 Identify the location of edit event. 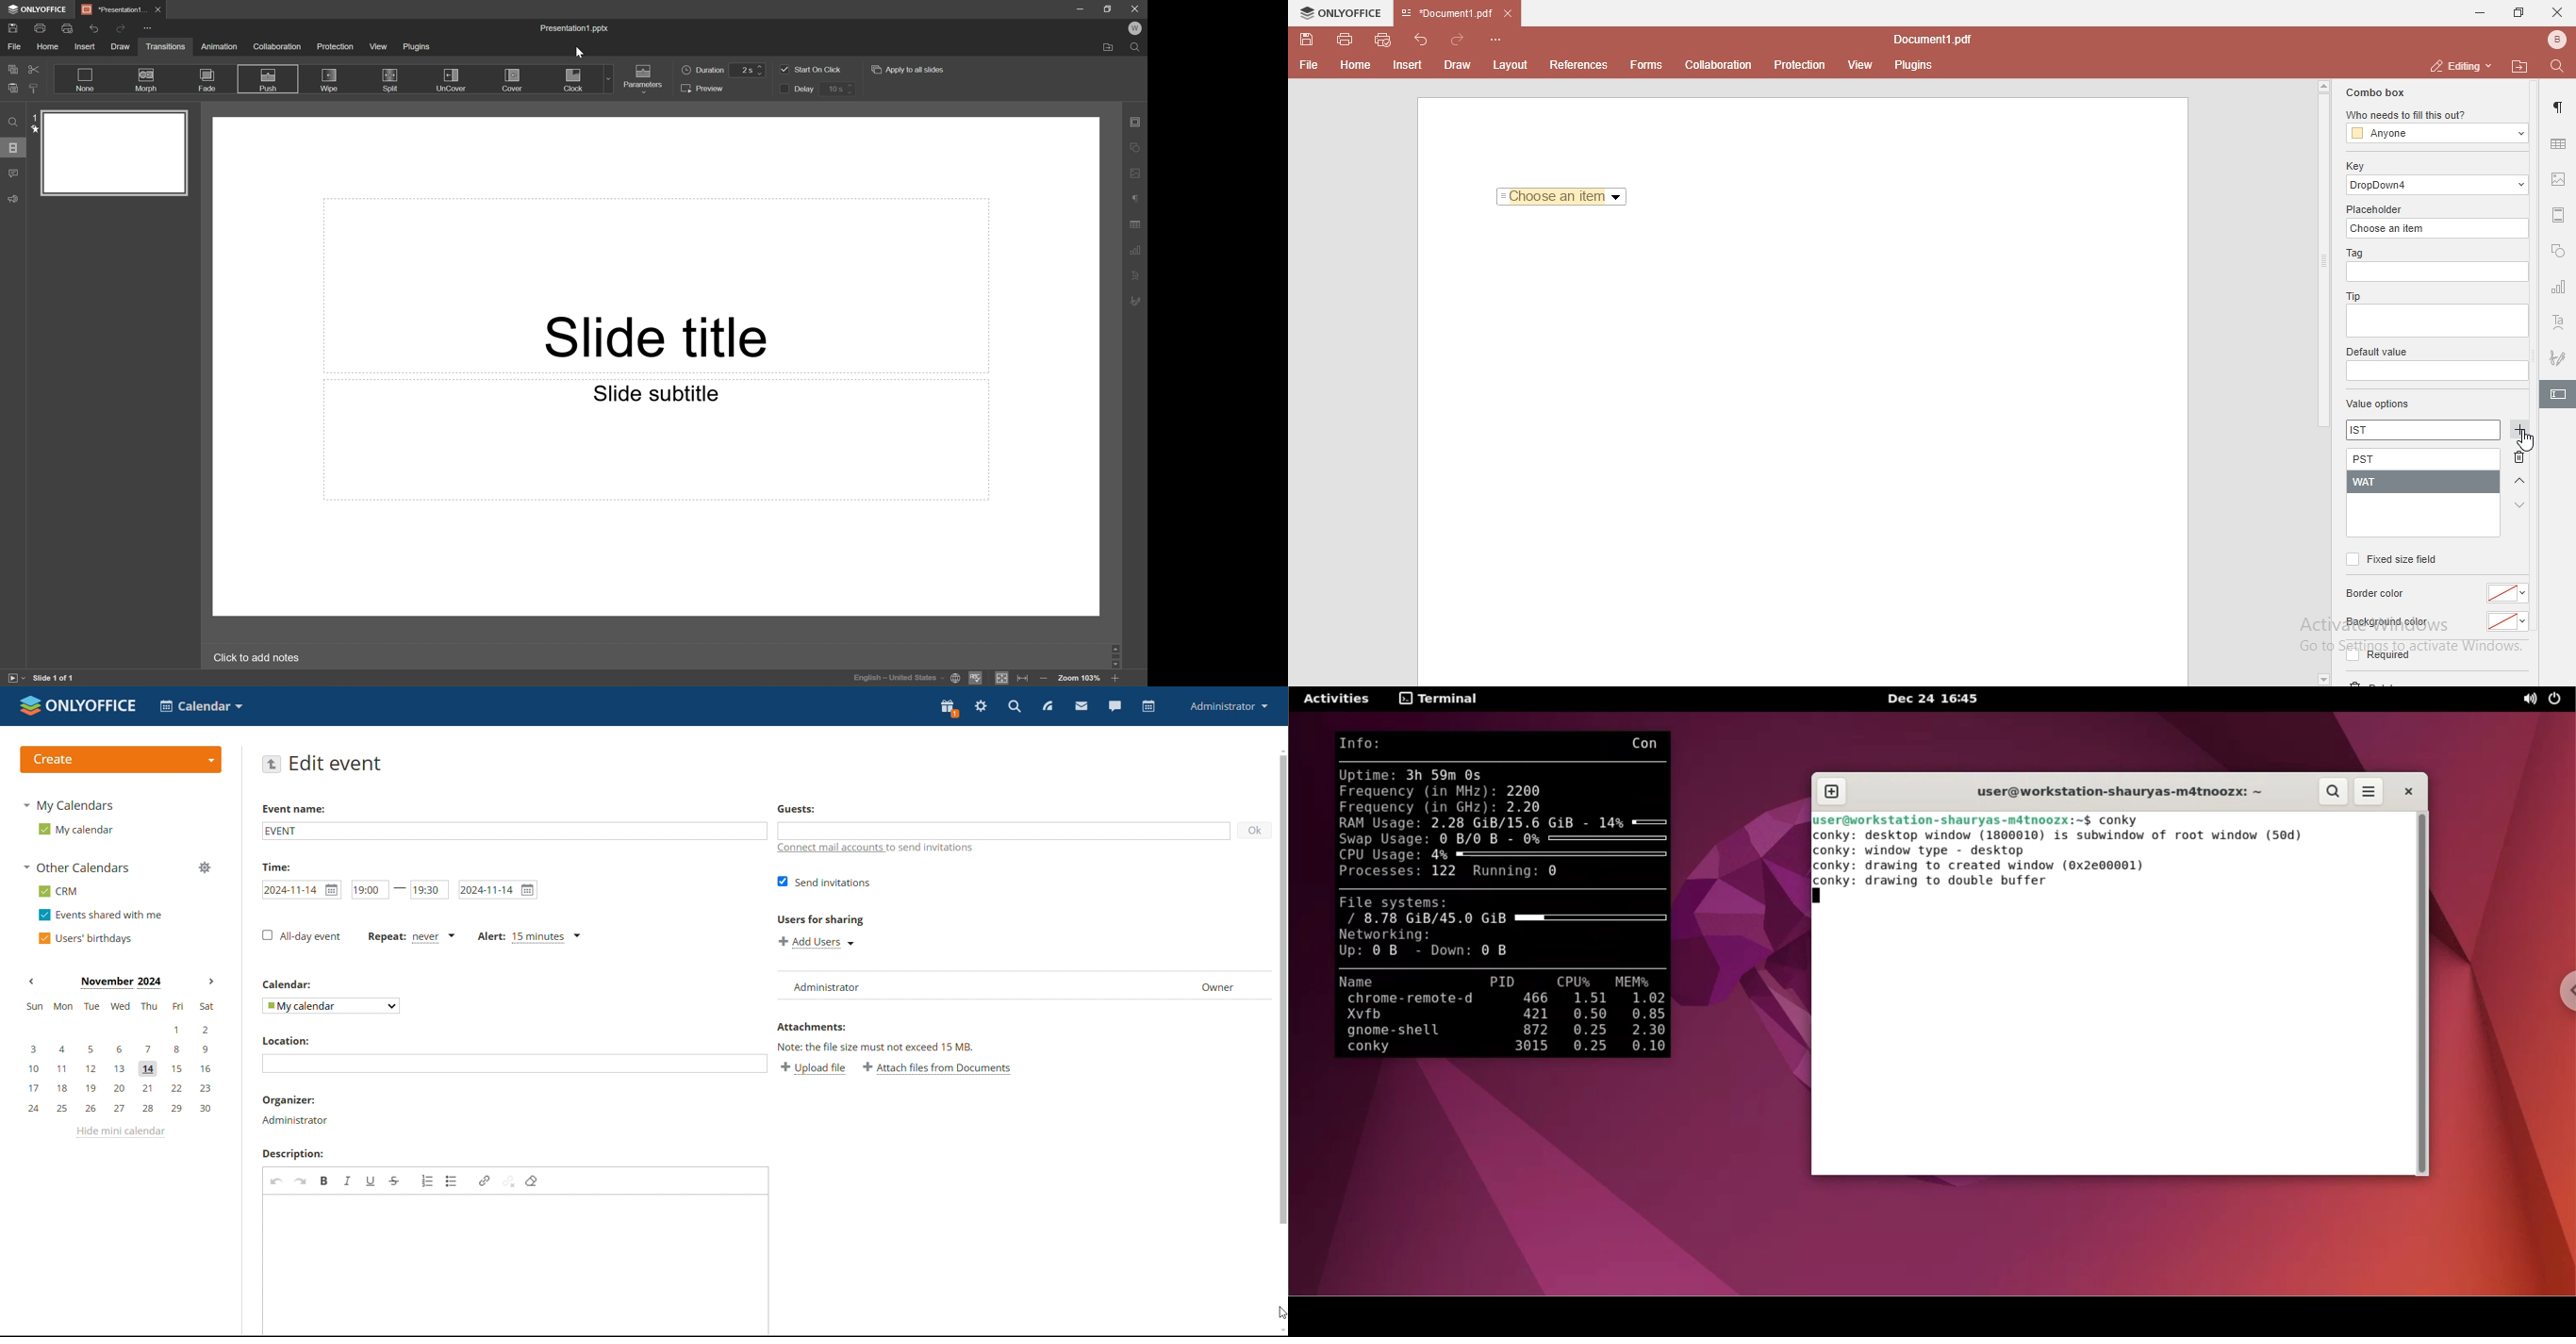
(337, 763).